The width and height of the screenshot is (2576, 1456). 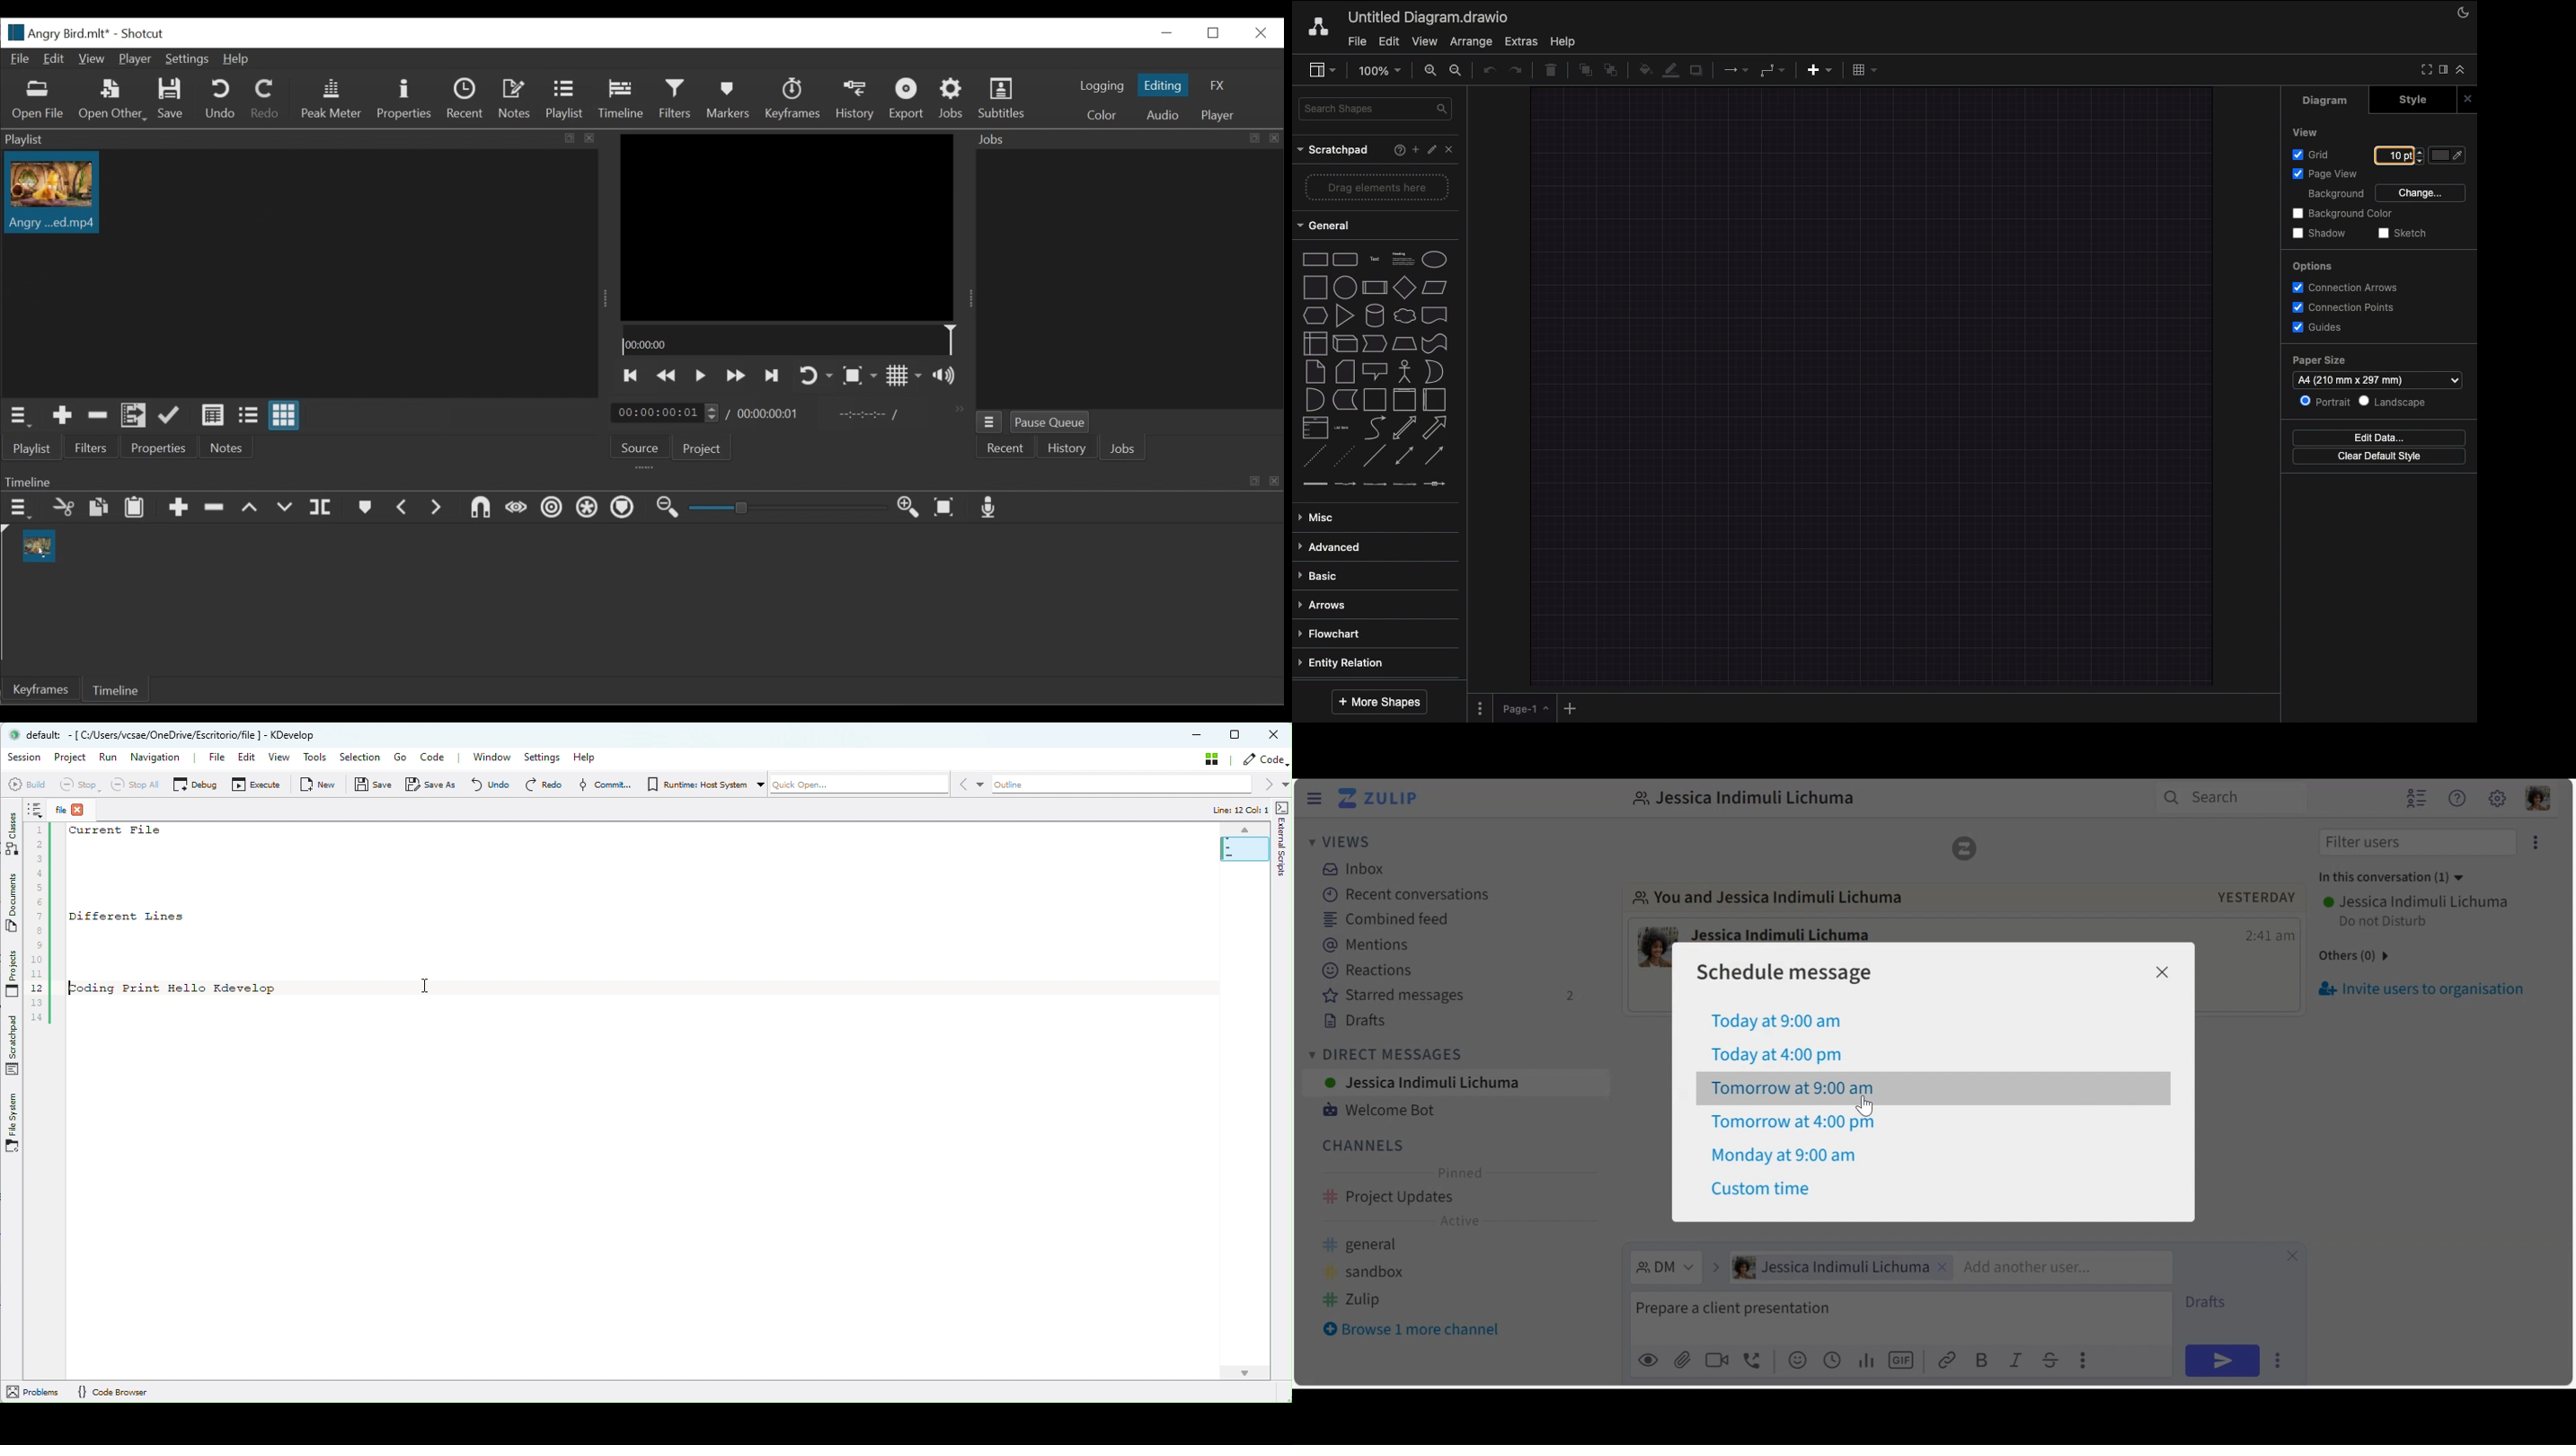 I want to click on Redo, so click(x=1518, y=71).